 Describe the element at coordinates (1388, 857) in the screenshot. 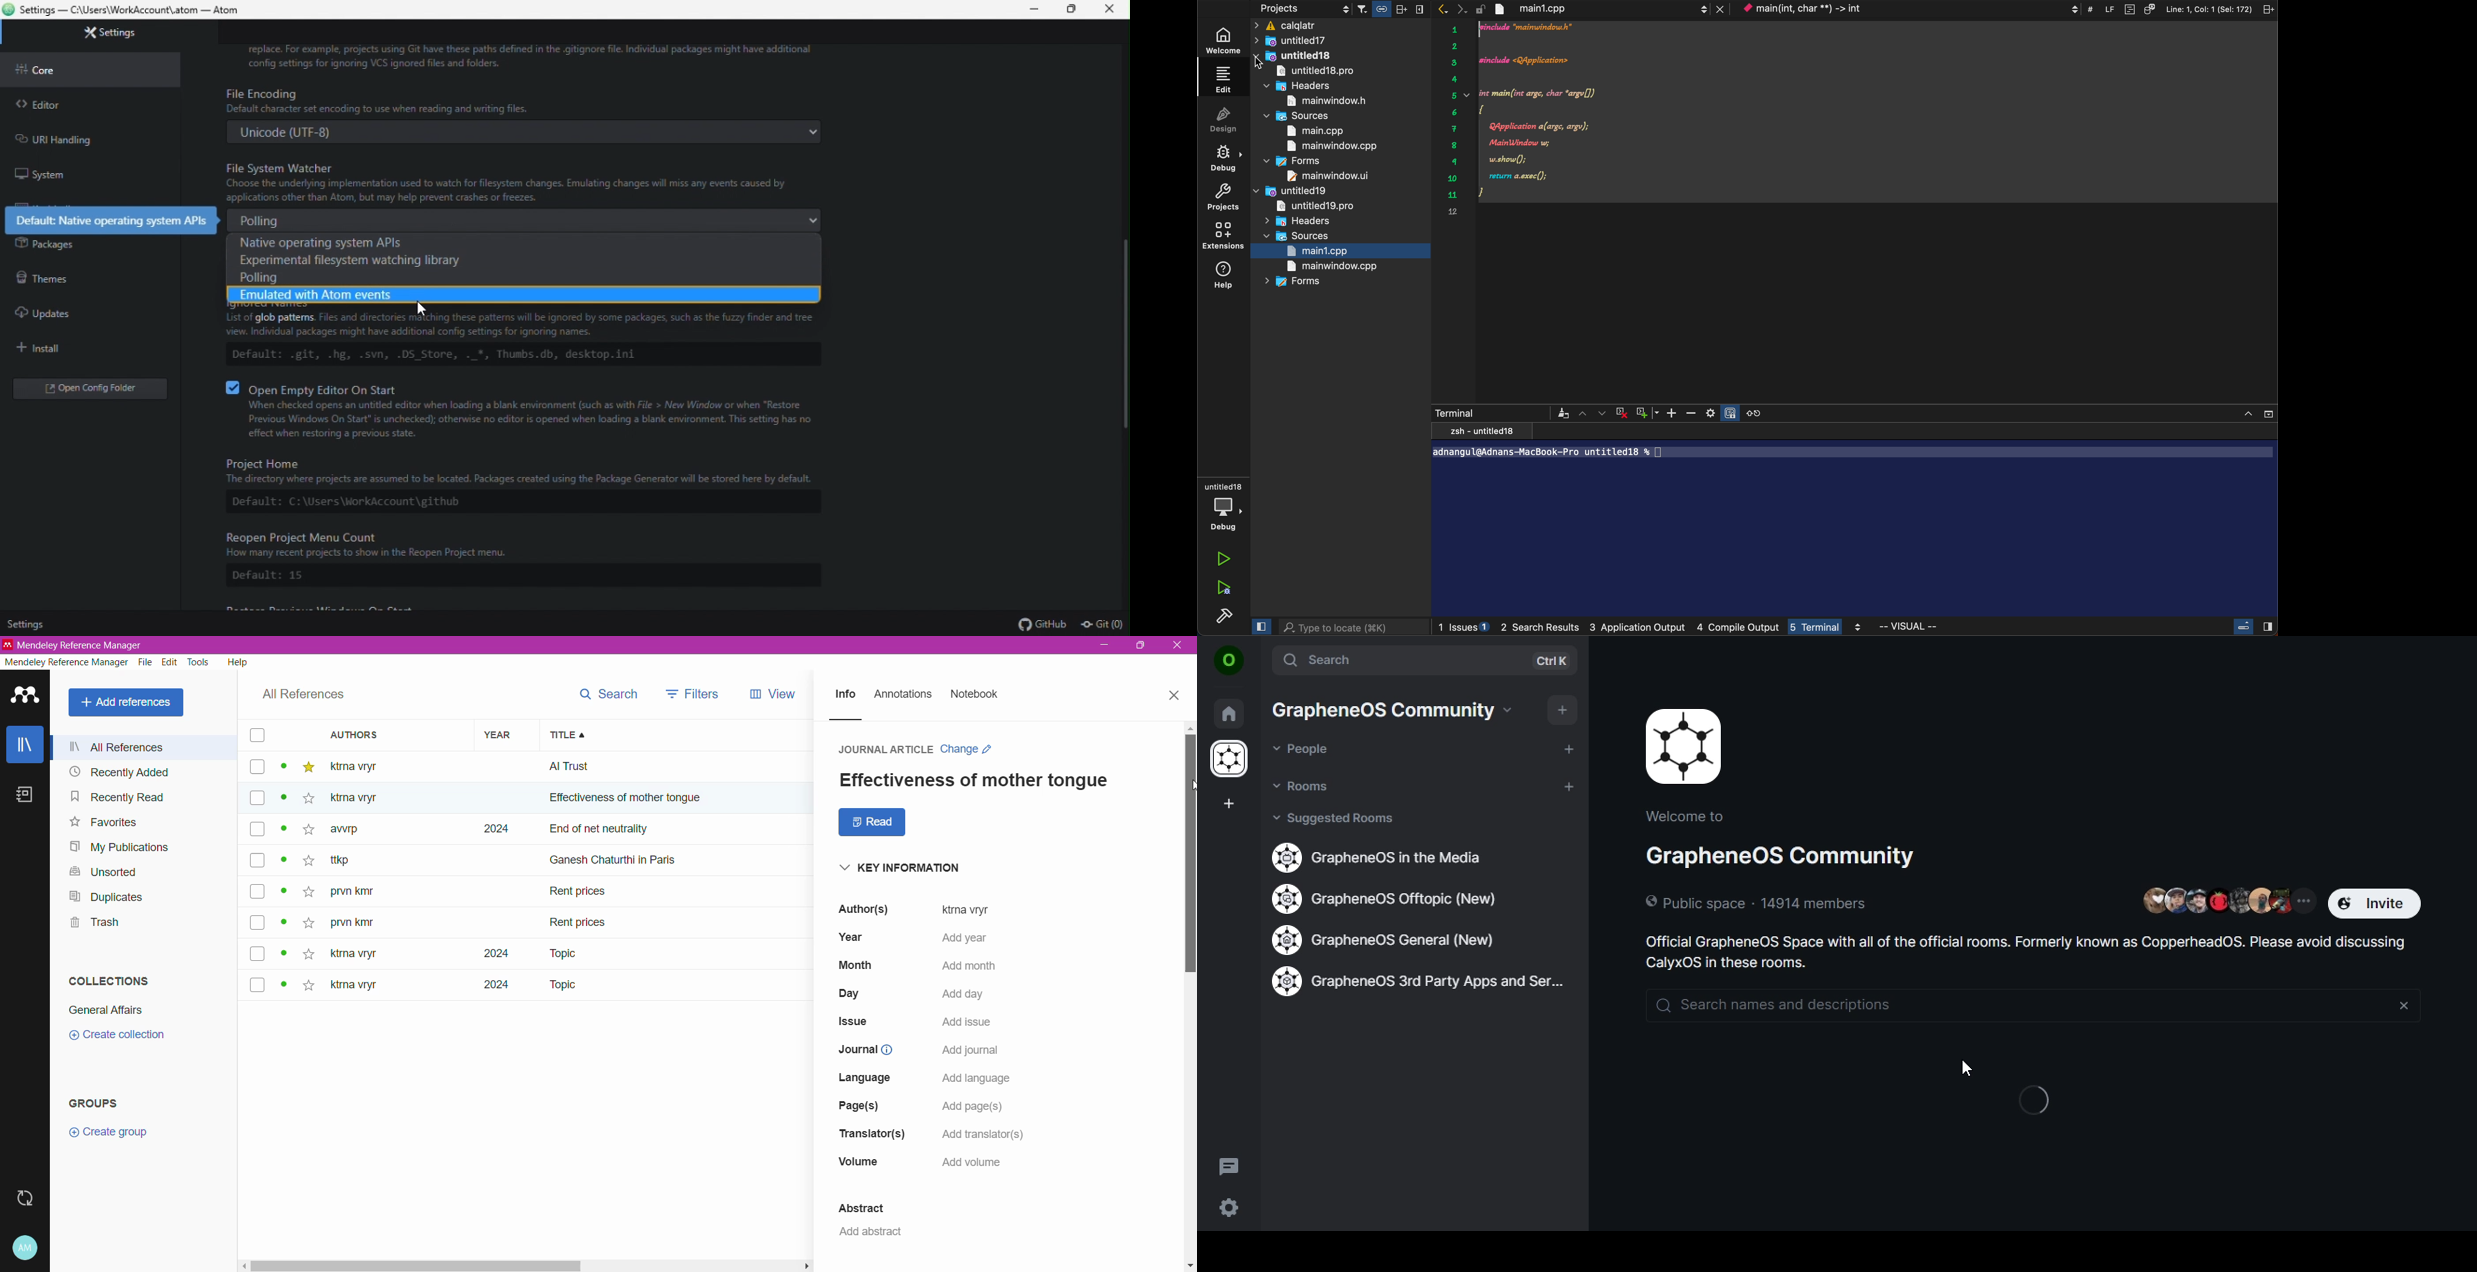

I see `text` at that location.